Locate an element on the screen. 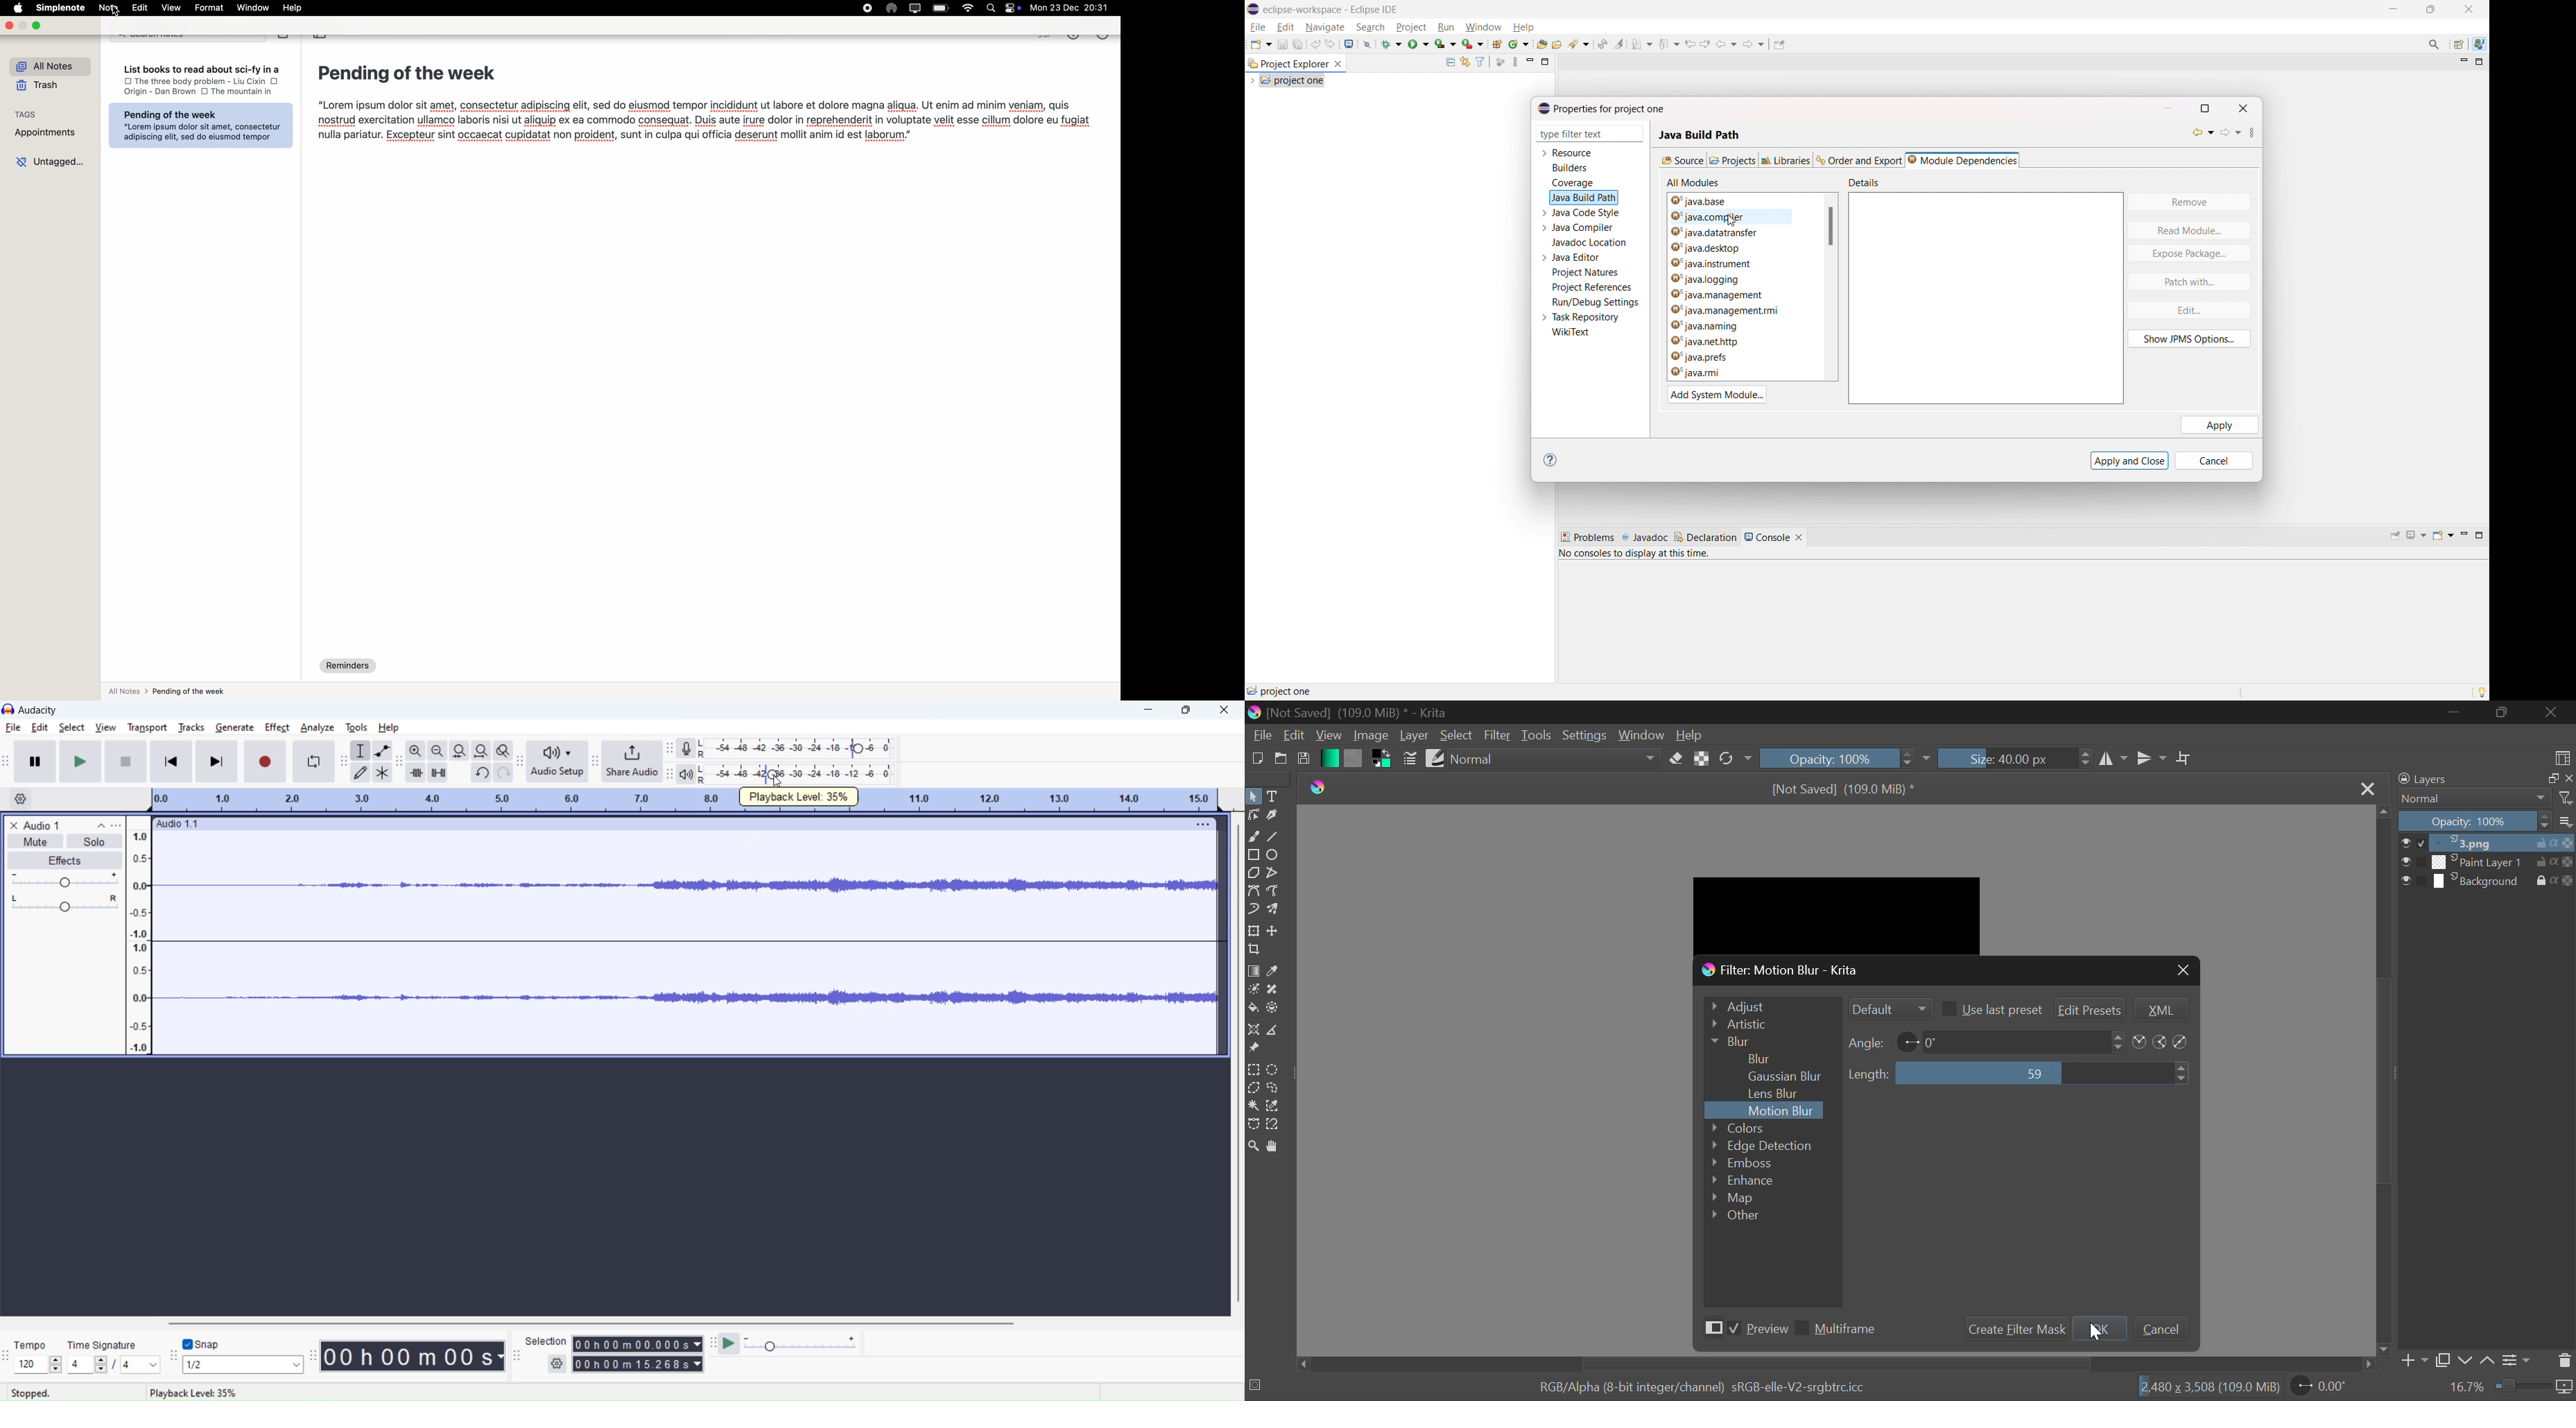  start time is located at coordinates (636, 1343).